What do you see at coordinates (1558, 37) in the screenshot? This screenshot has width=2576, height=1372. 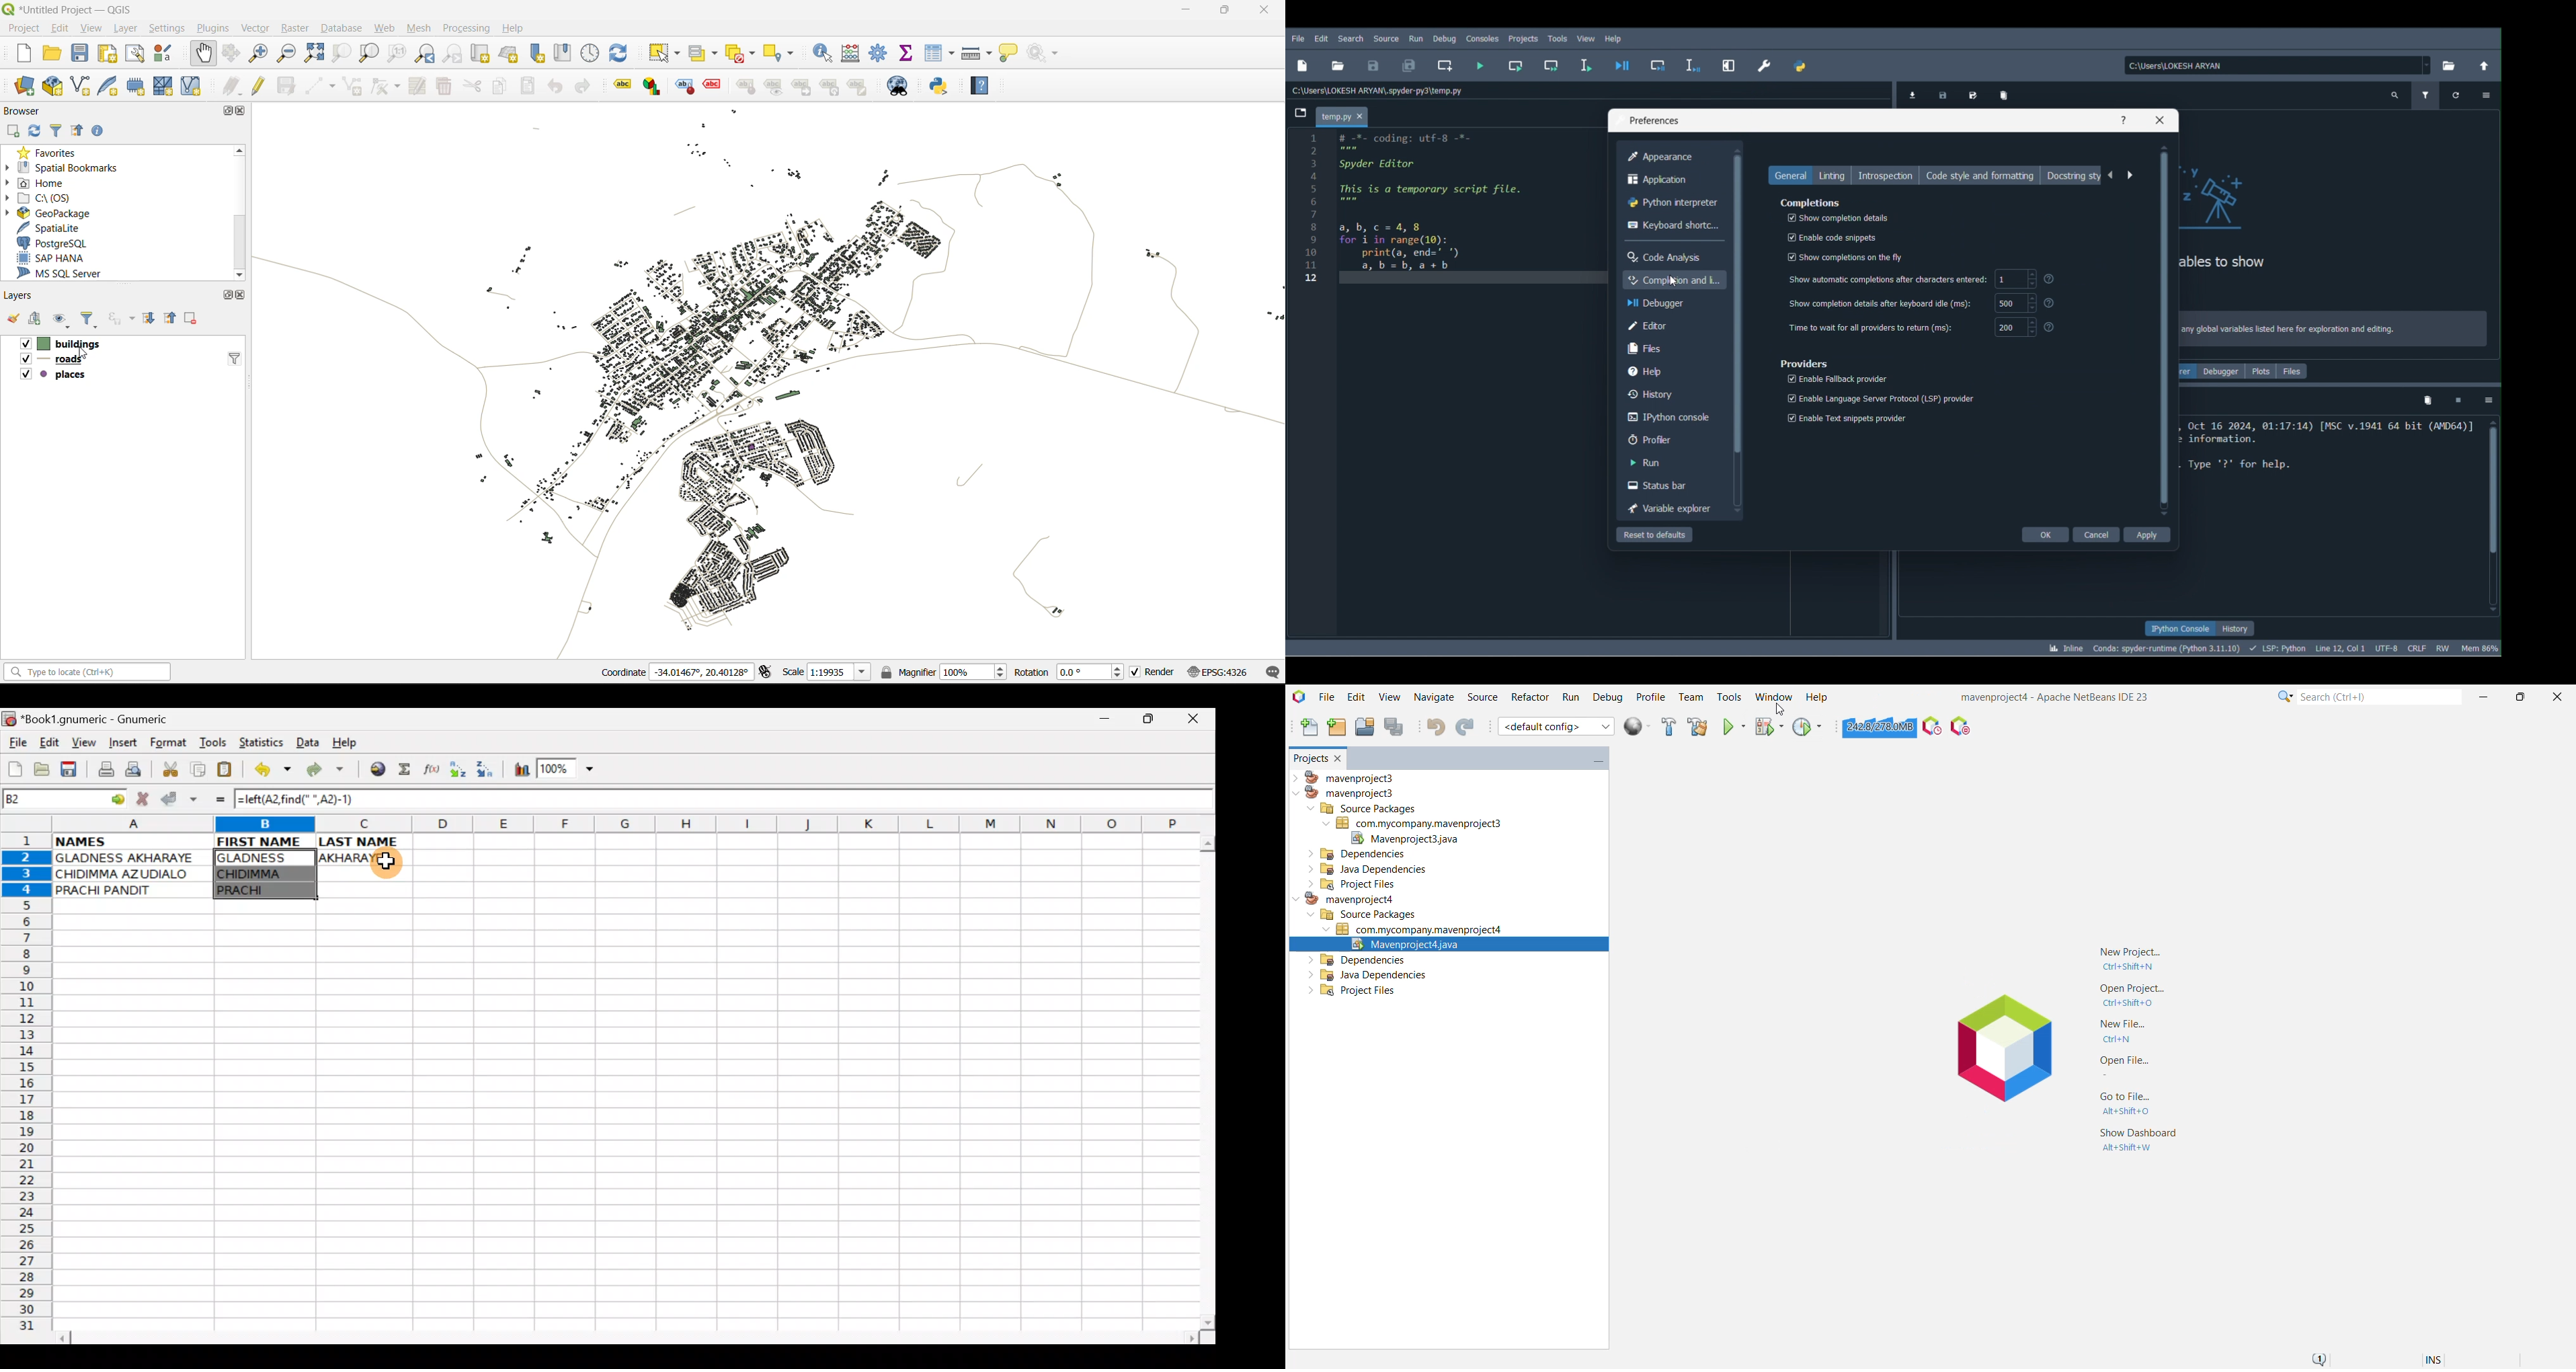 I see `Tools` at bounding box center [1558, 37].